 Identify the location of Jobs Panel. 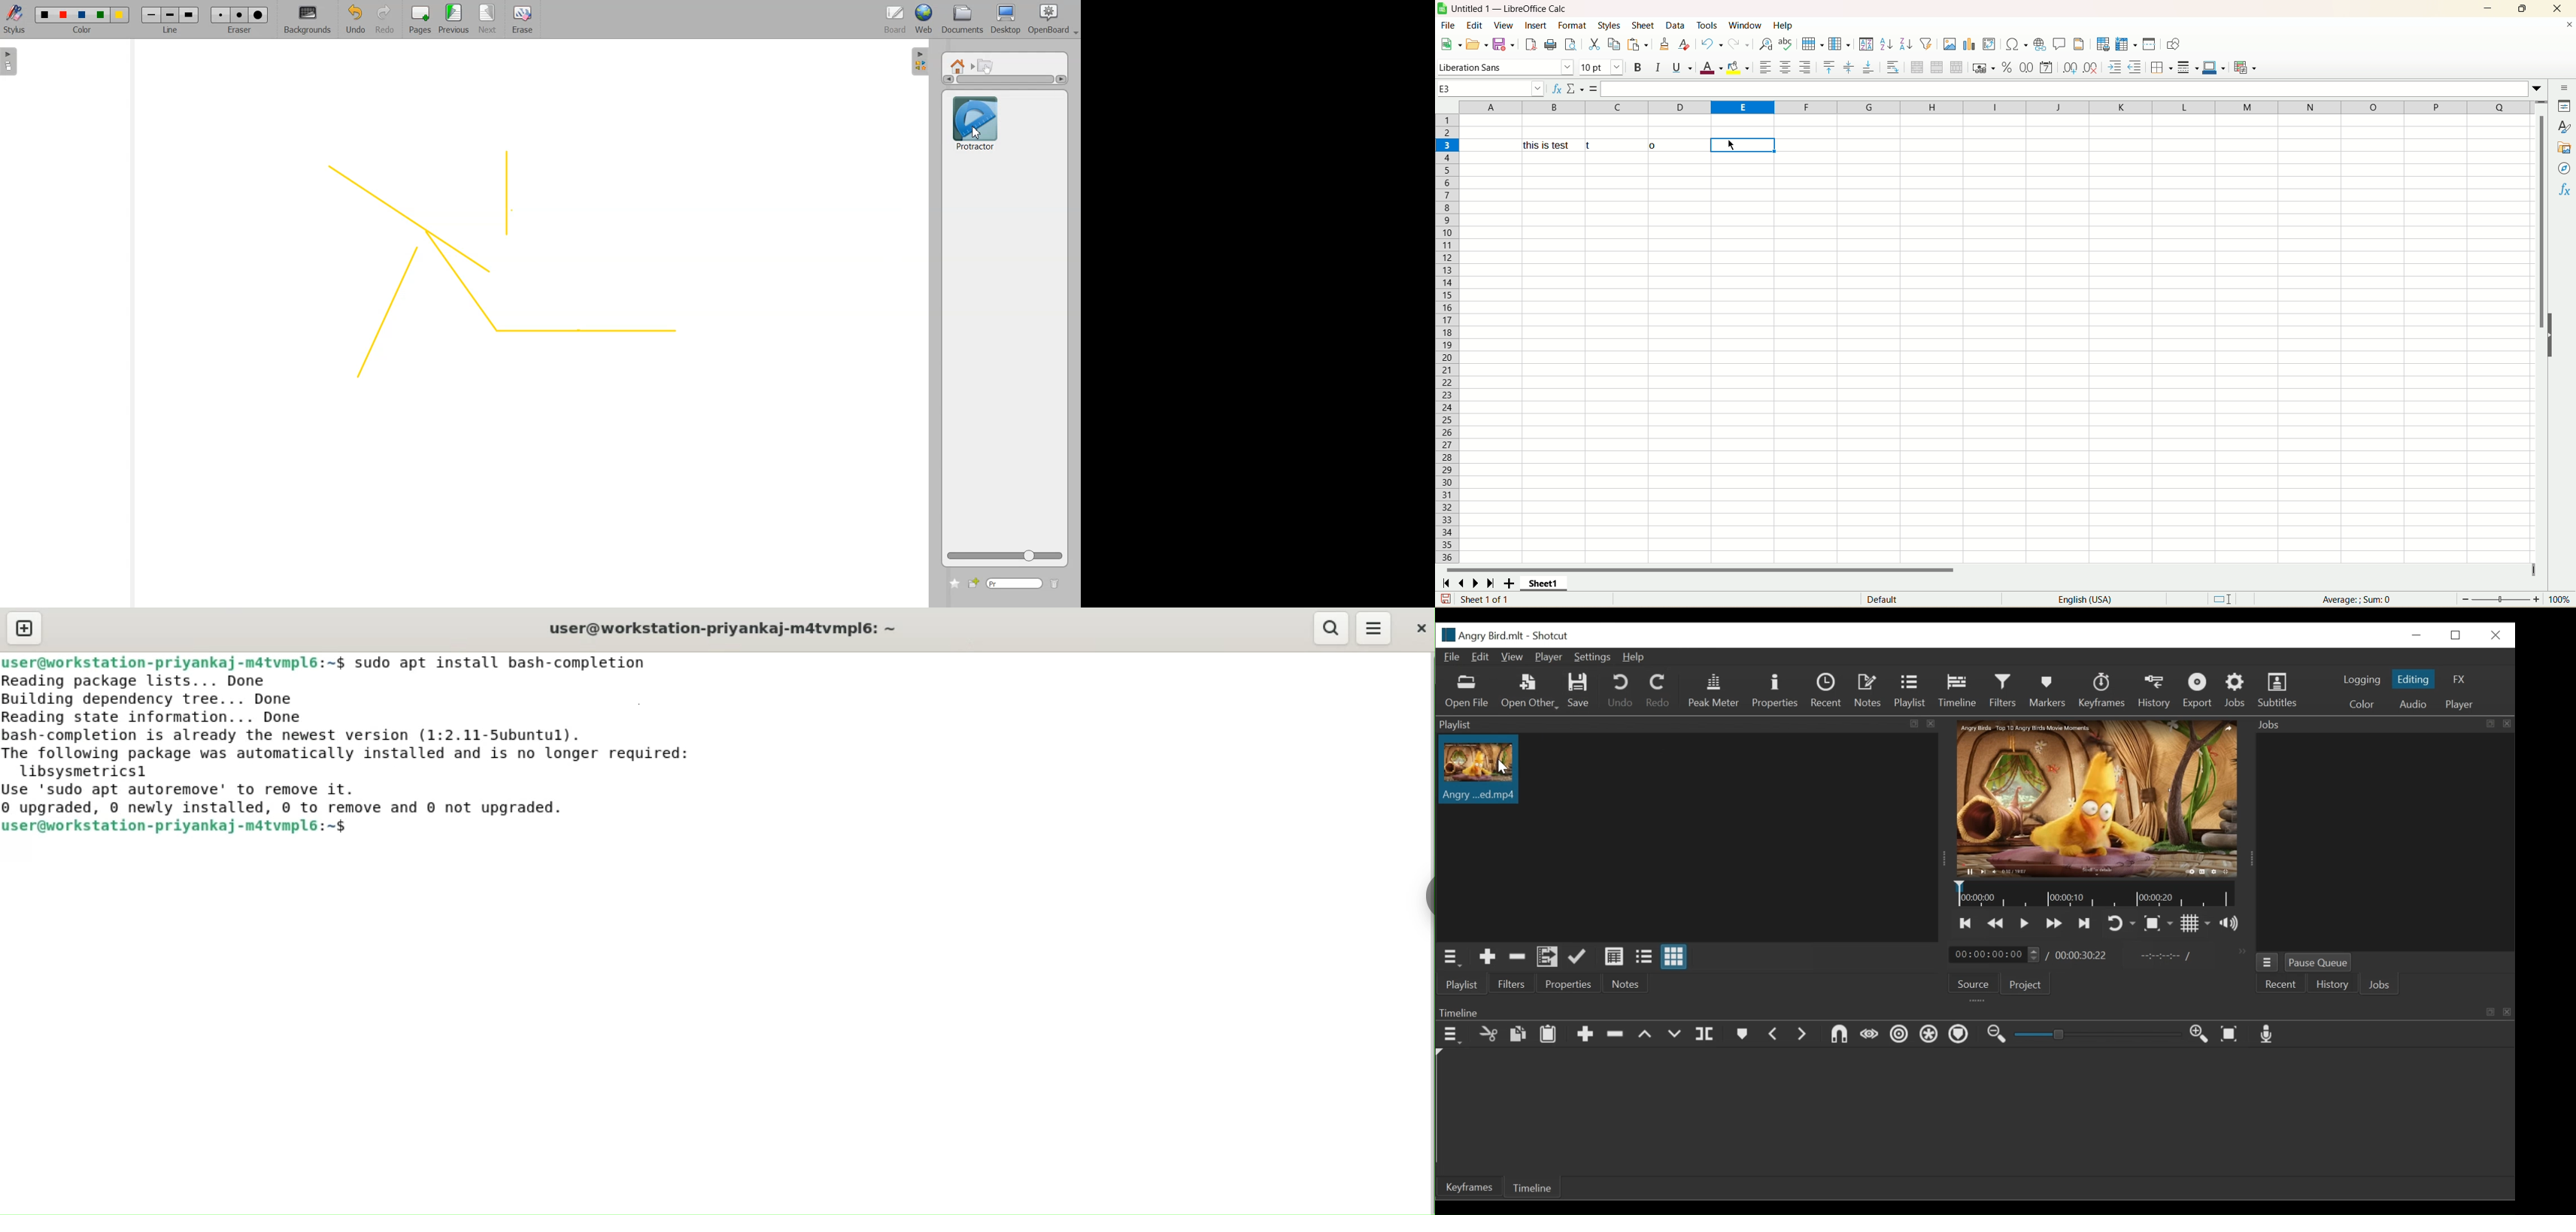
(2384, 842).